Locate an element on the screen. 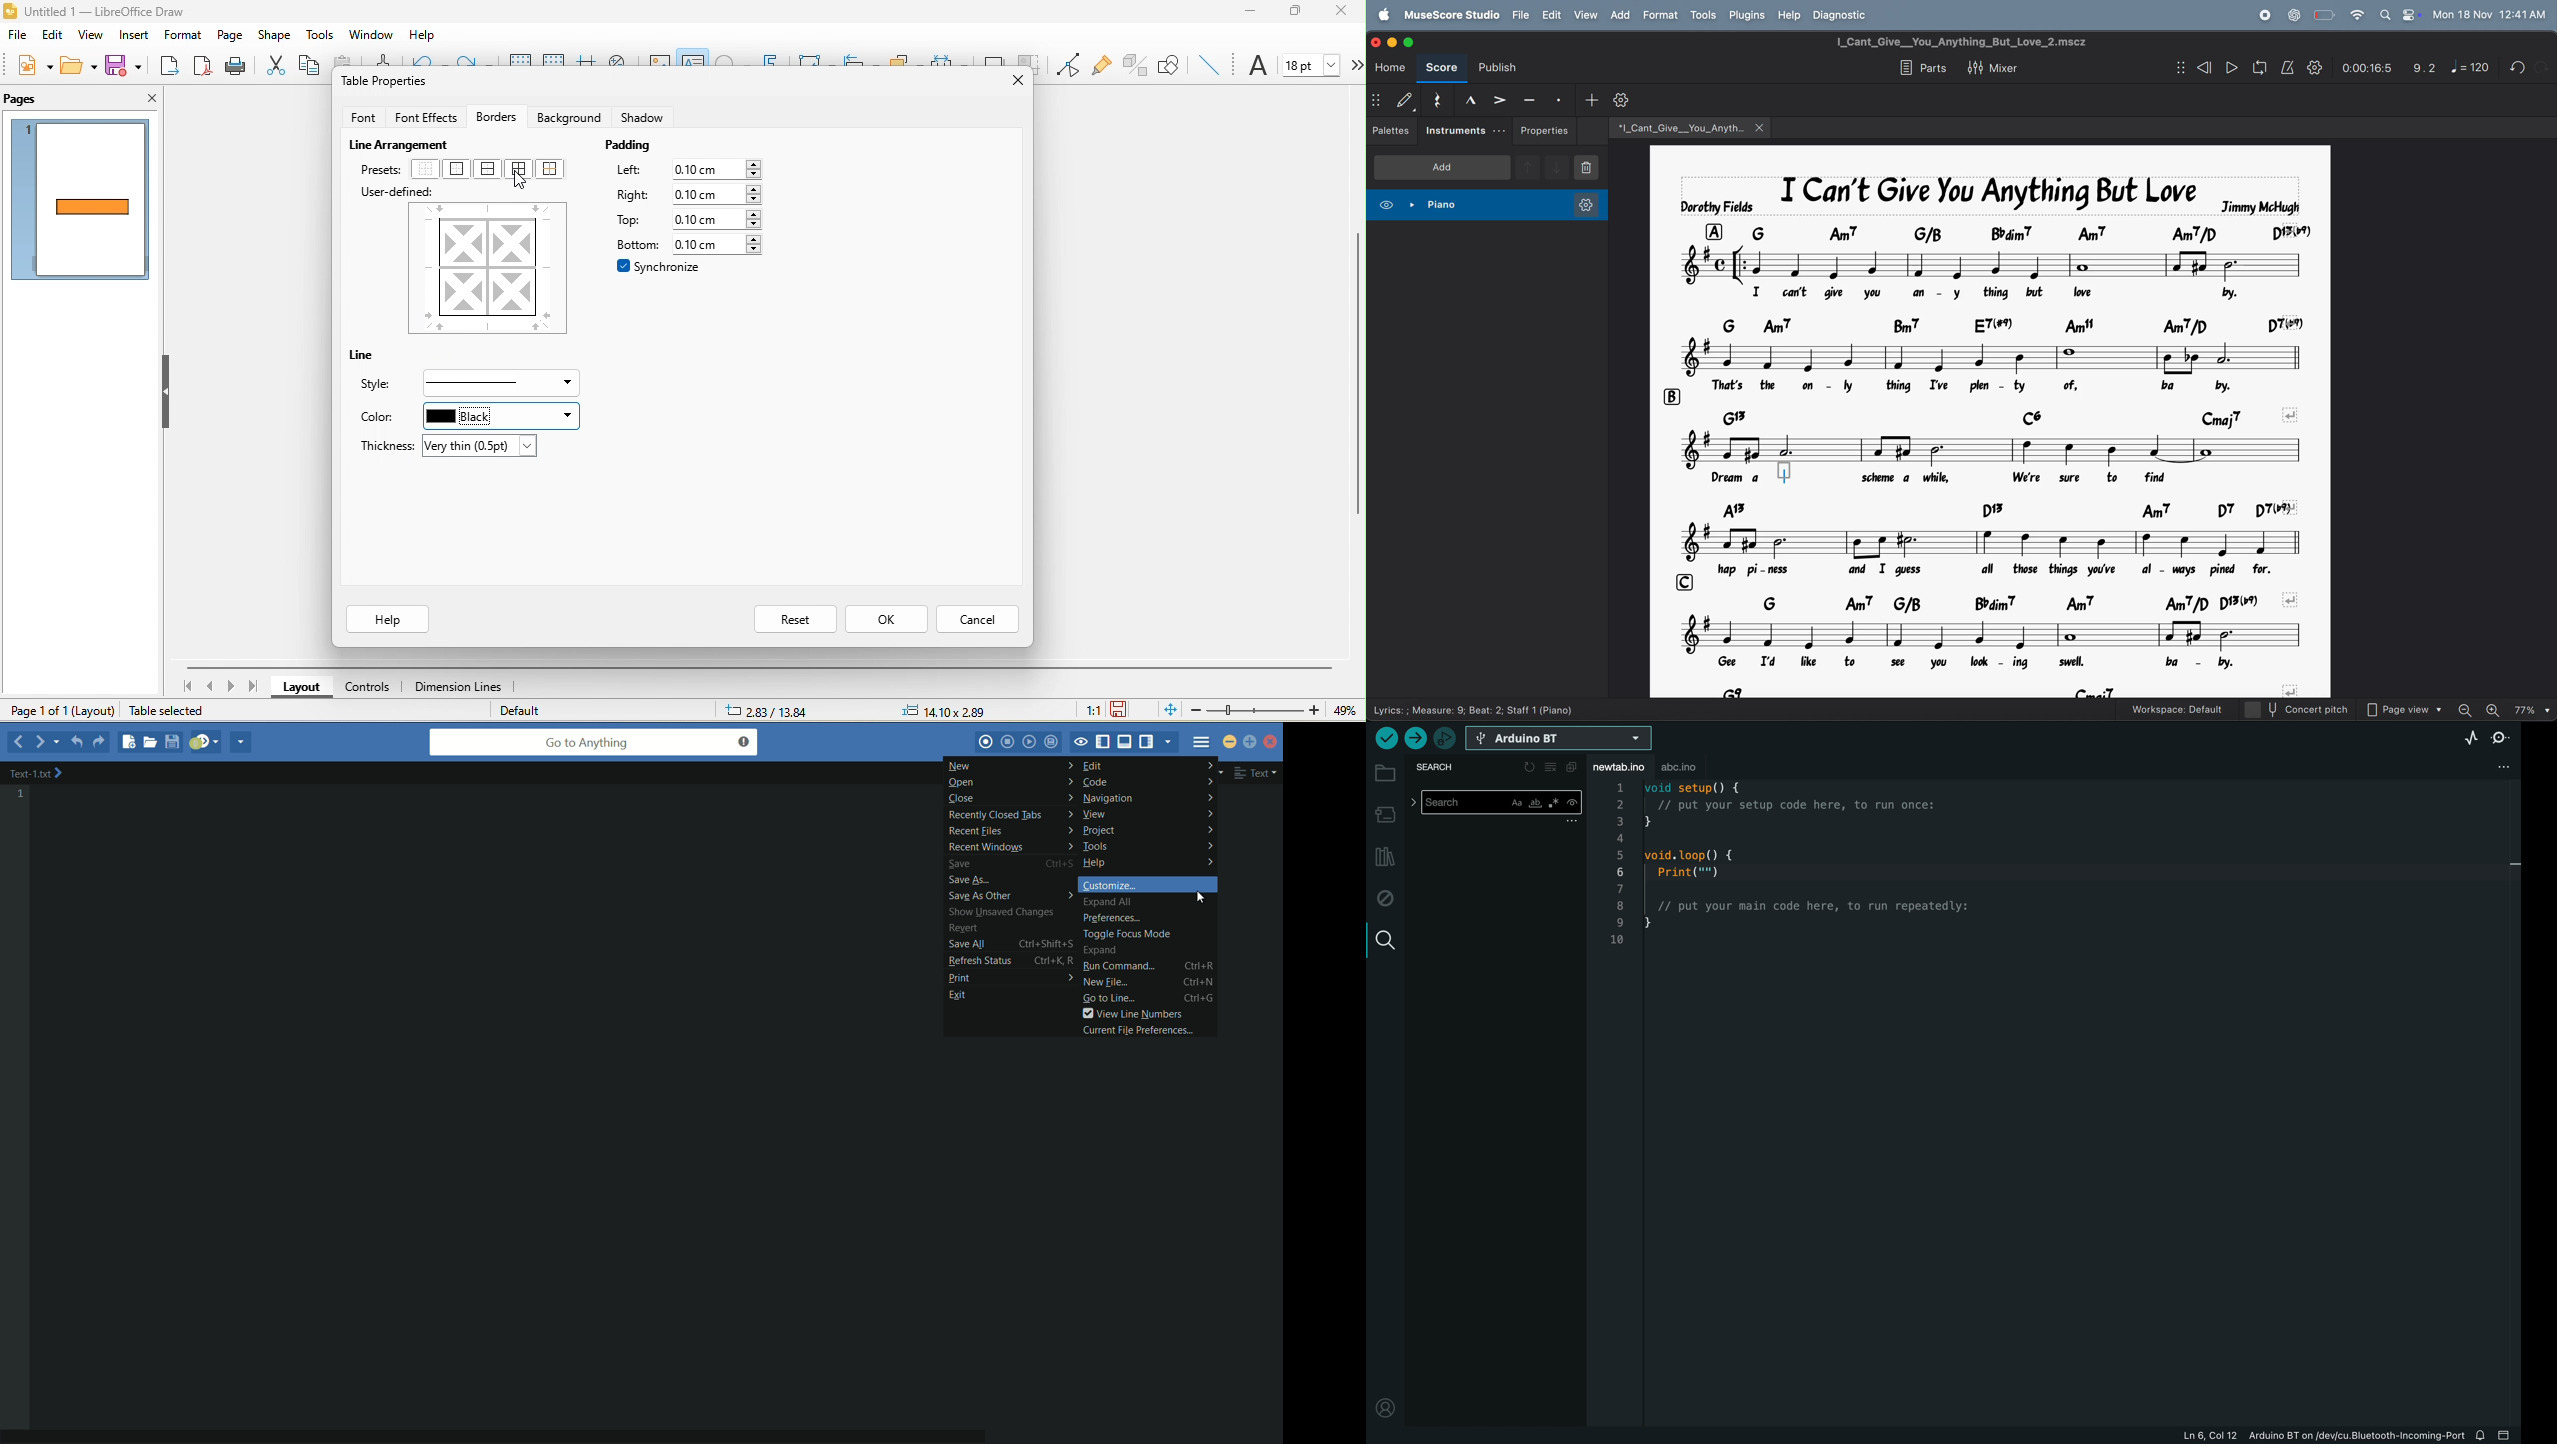 This screenshot has height=1456, width=2576. exit is located at coordinates (958, 995).